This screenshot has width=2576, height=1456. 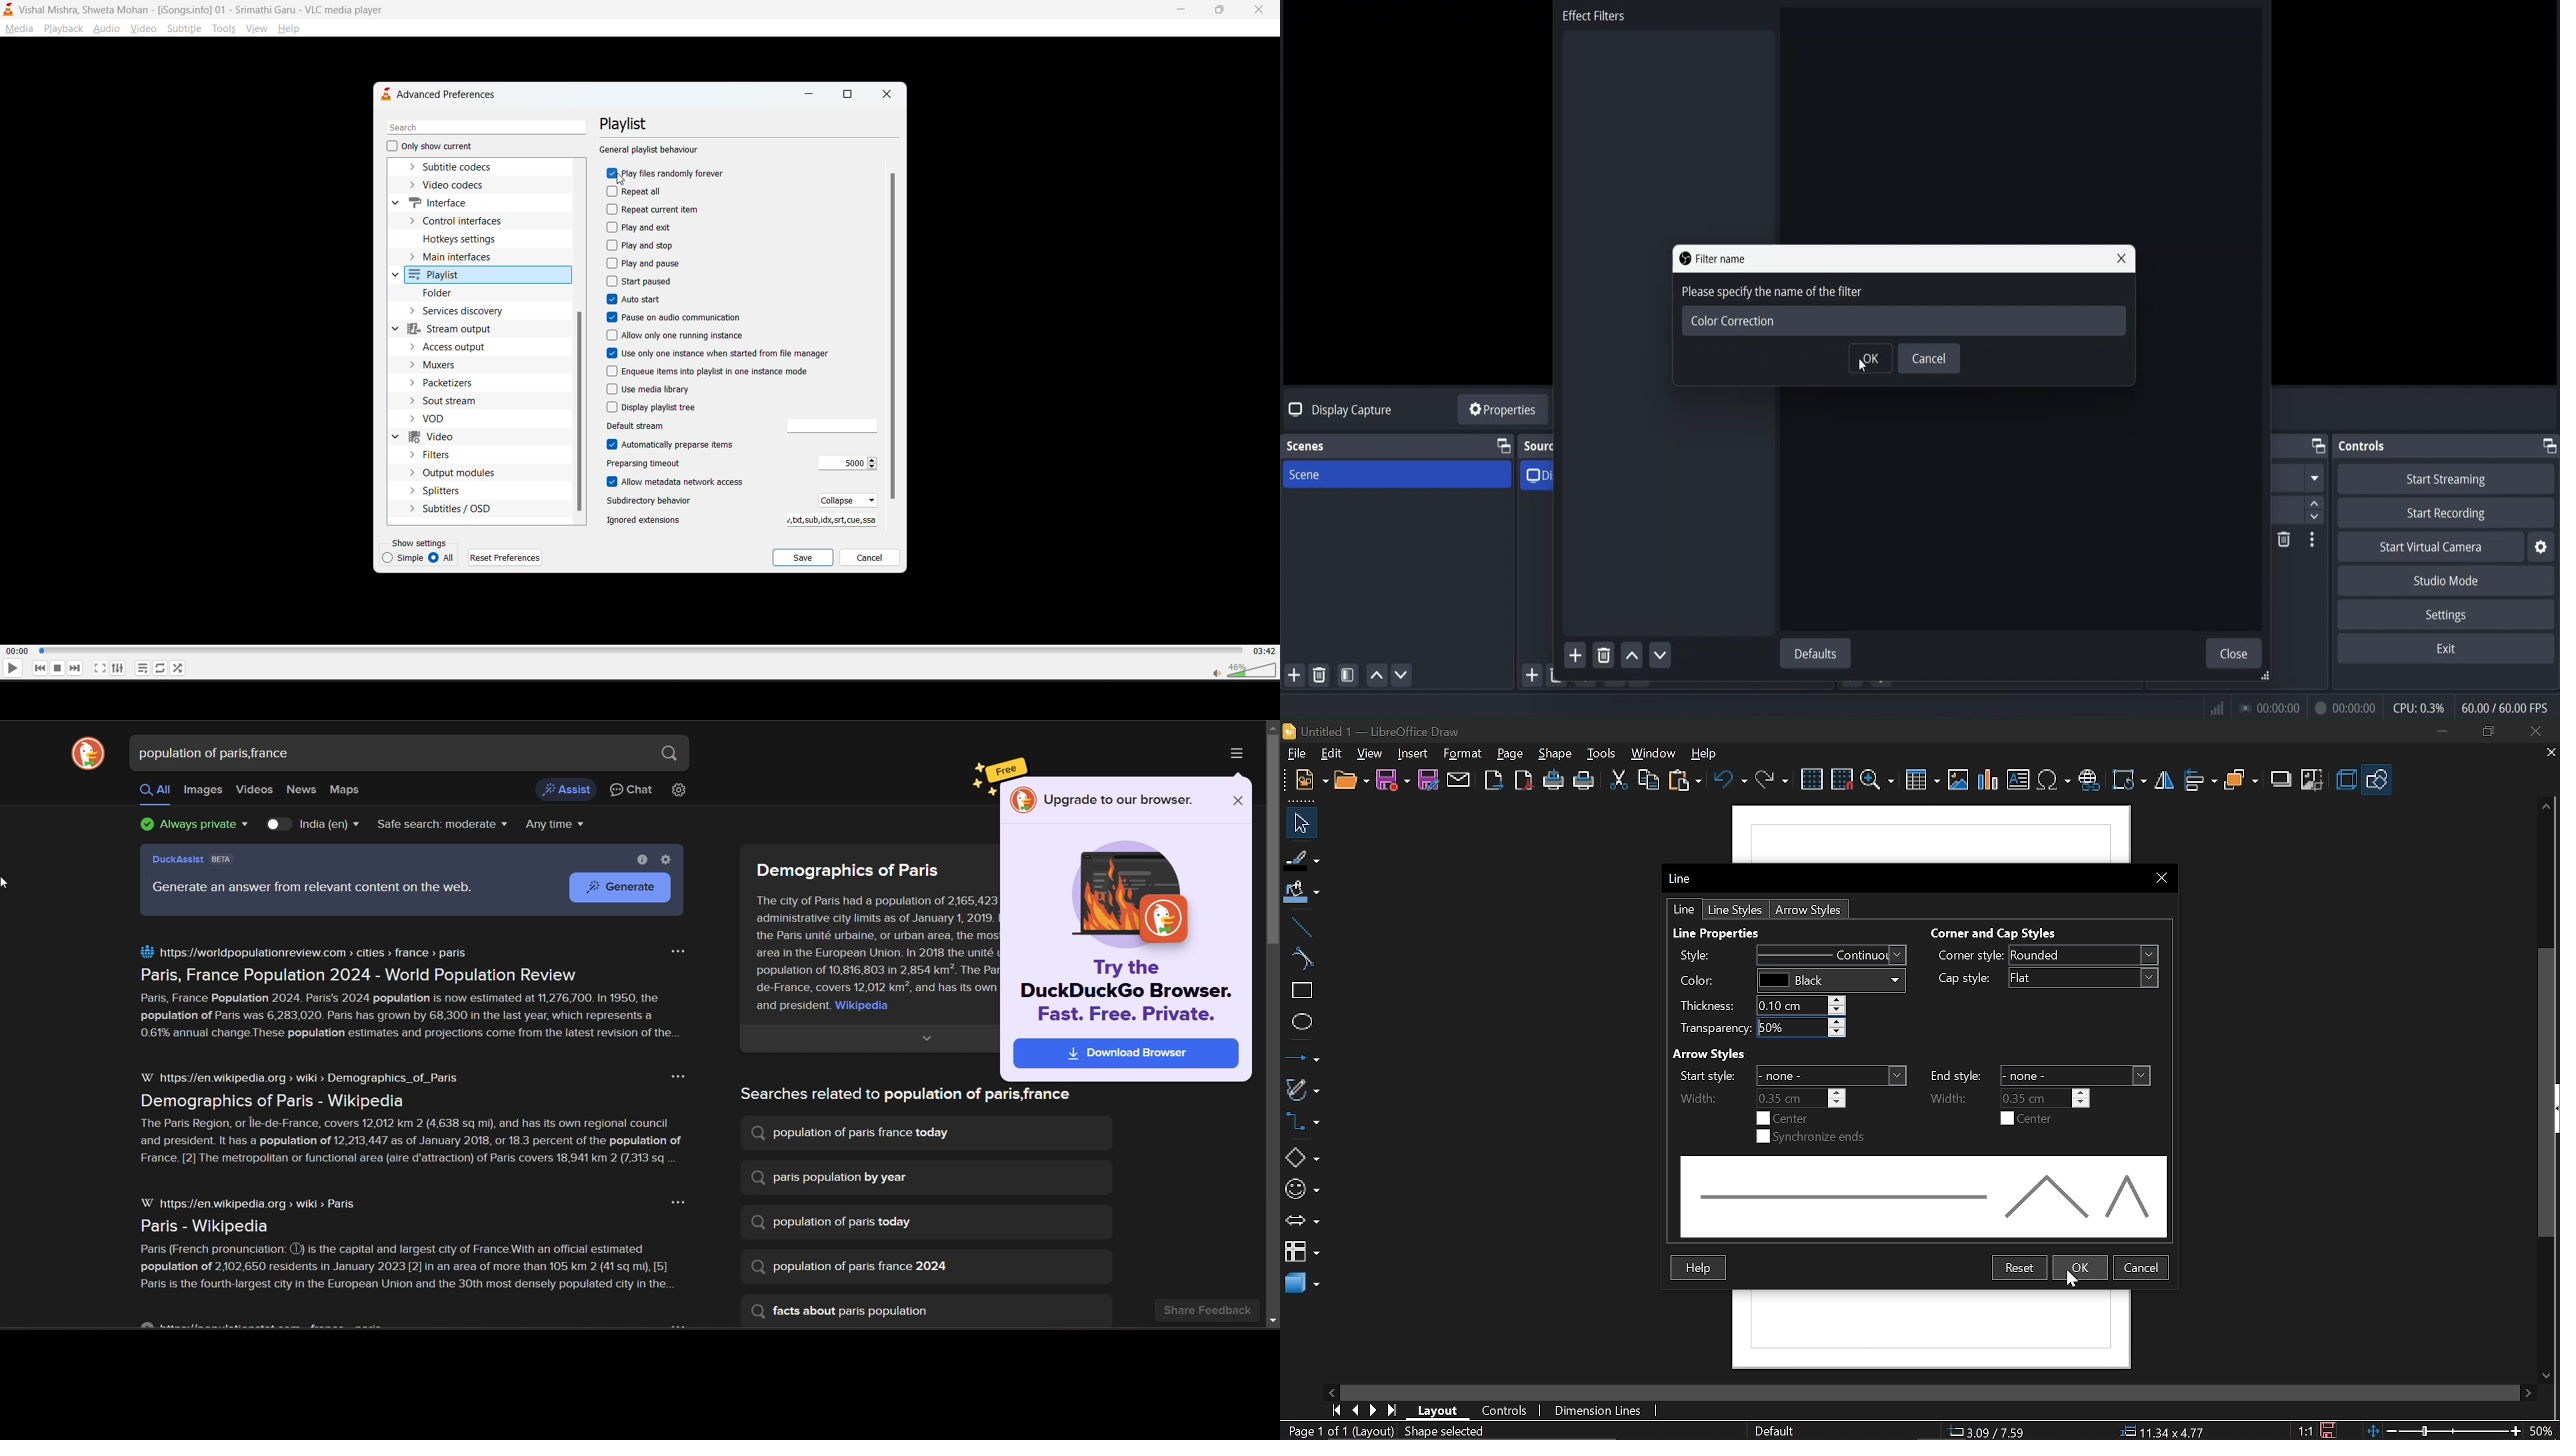 What do you see at coordinates (1922, 780) in the screenshot?
I see `Insert table` at bounding box center [1922, 780].